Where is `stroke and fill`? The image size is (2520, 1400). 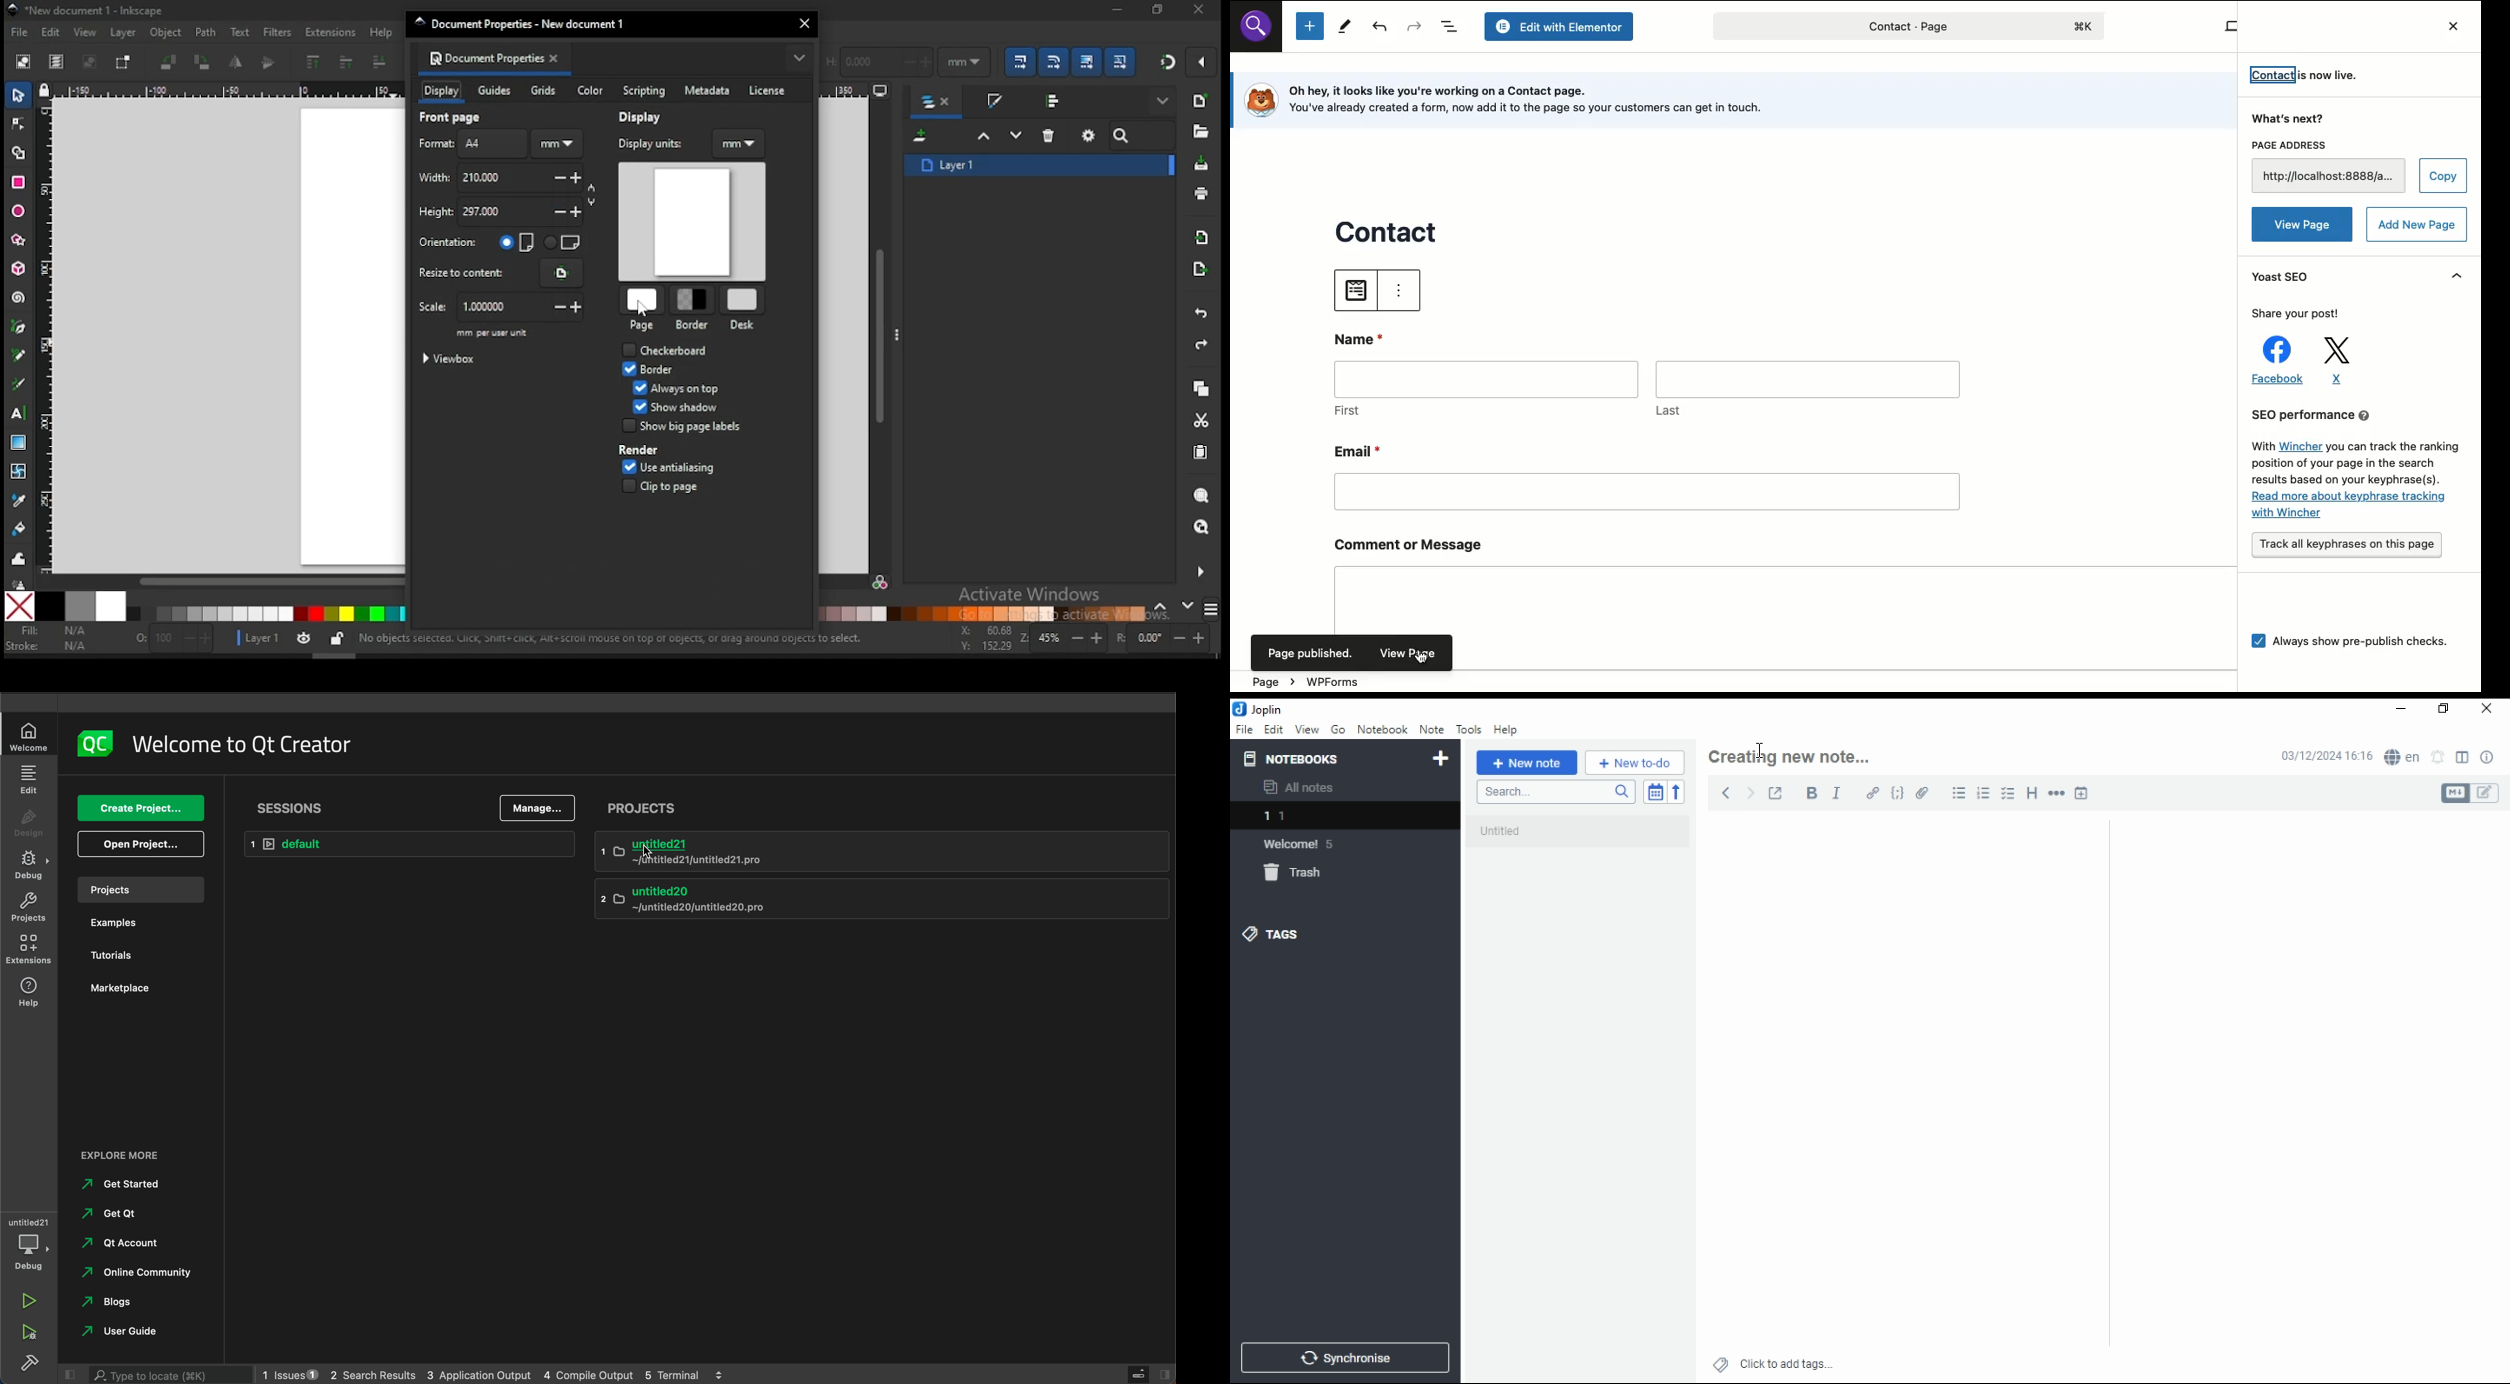
stroke and fill is located at coordinates (994, 102).